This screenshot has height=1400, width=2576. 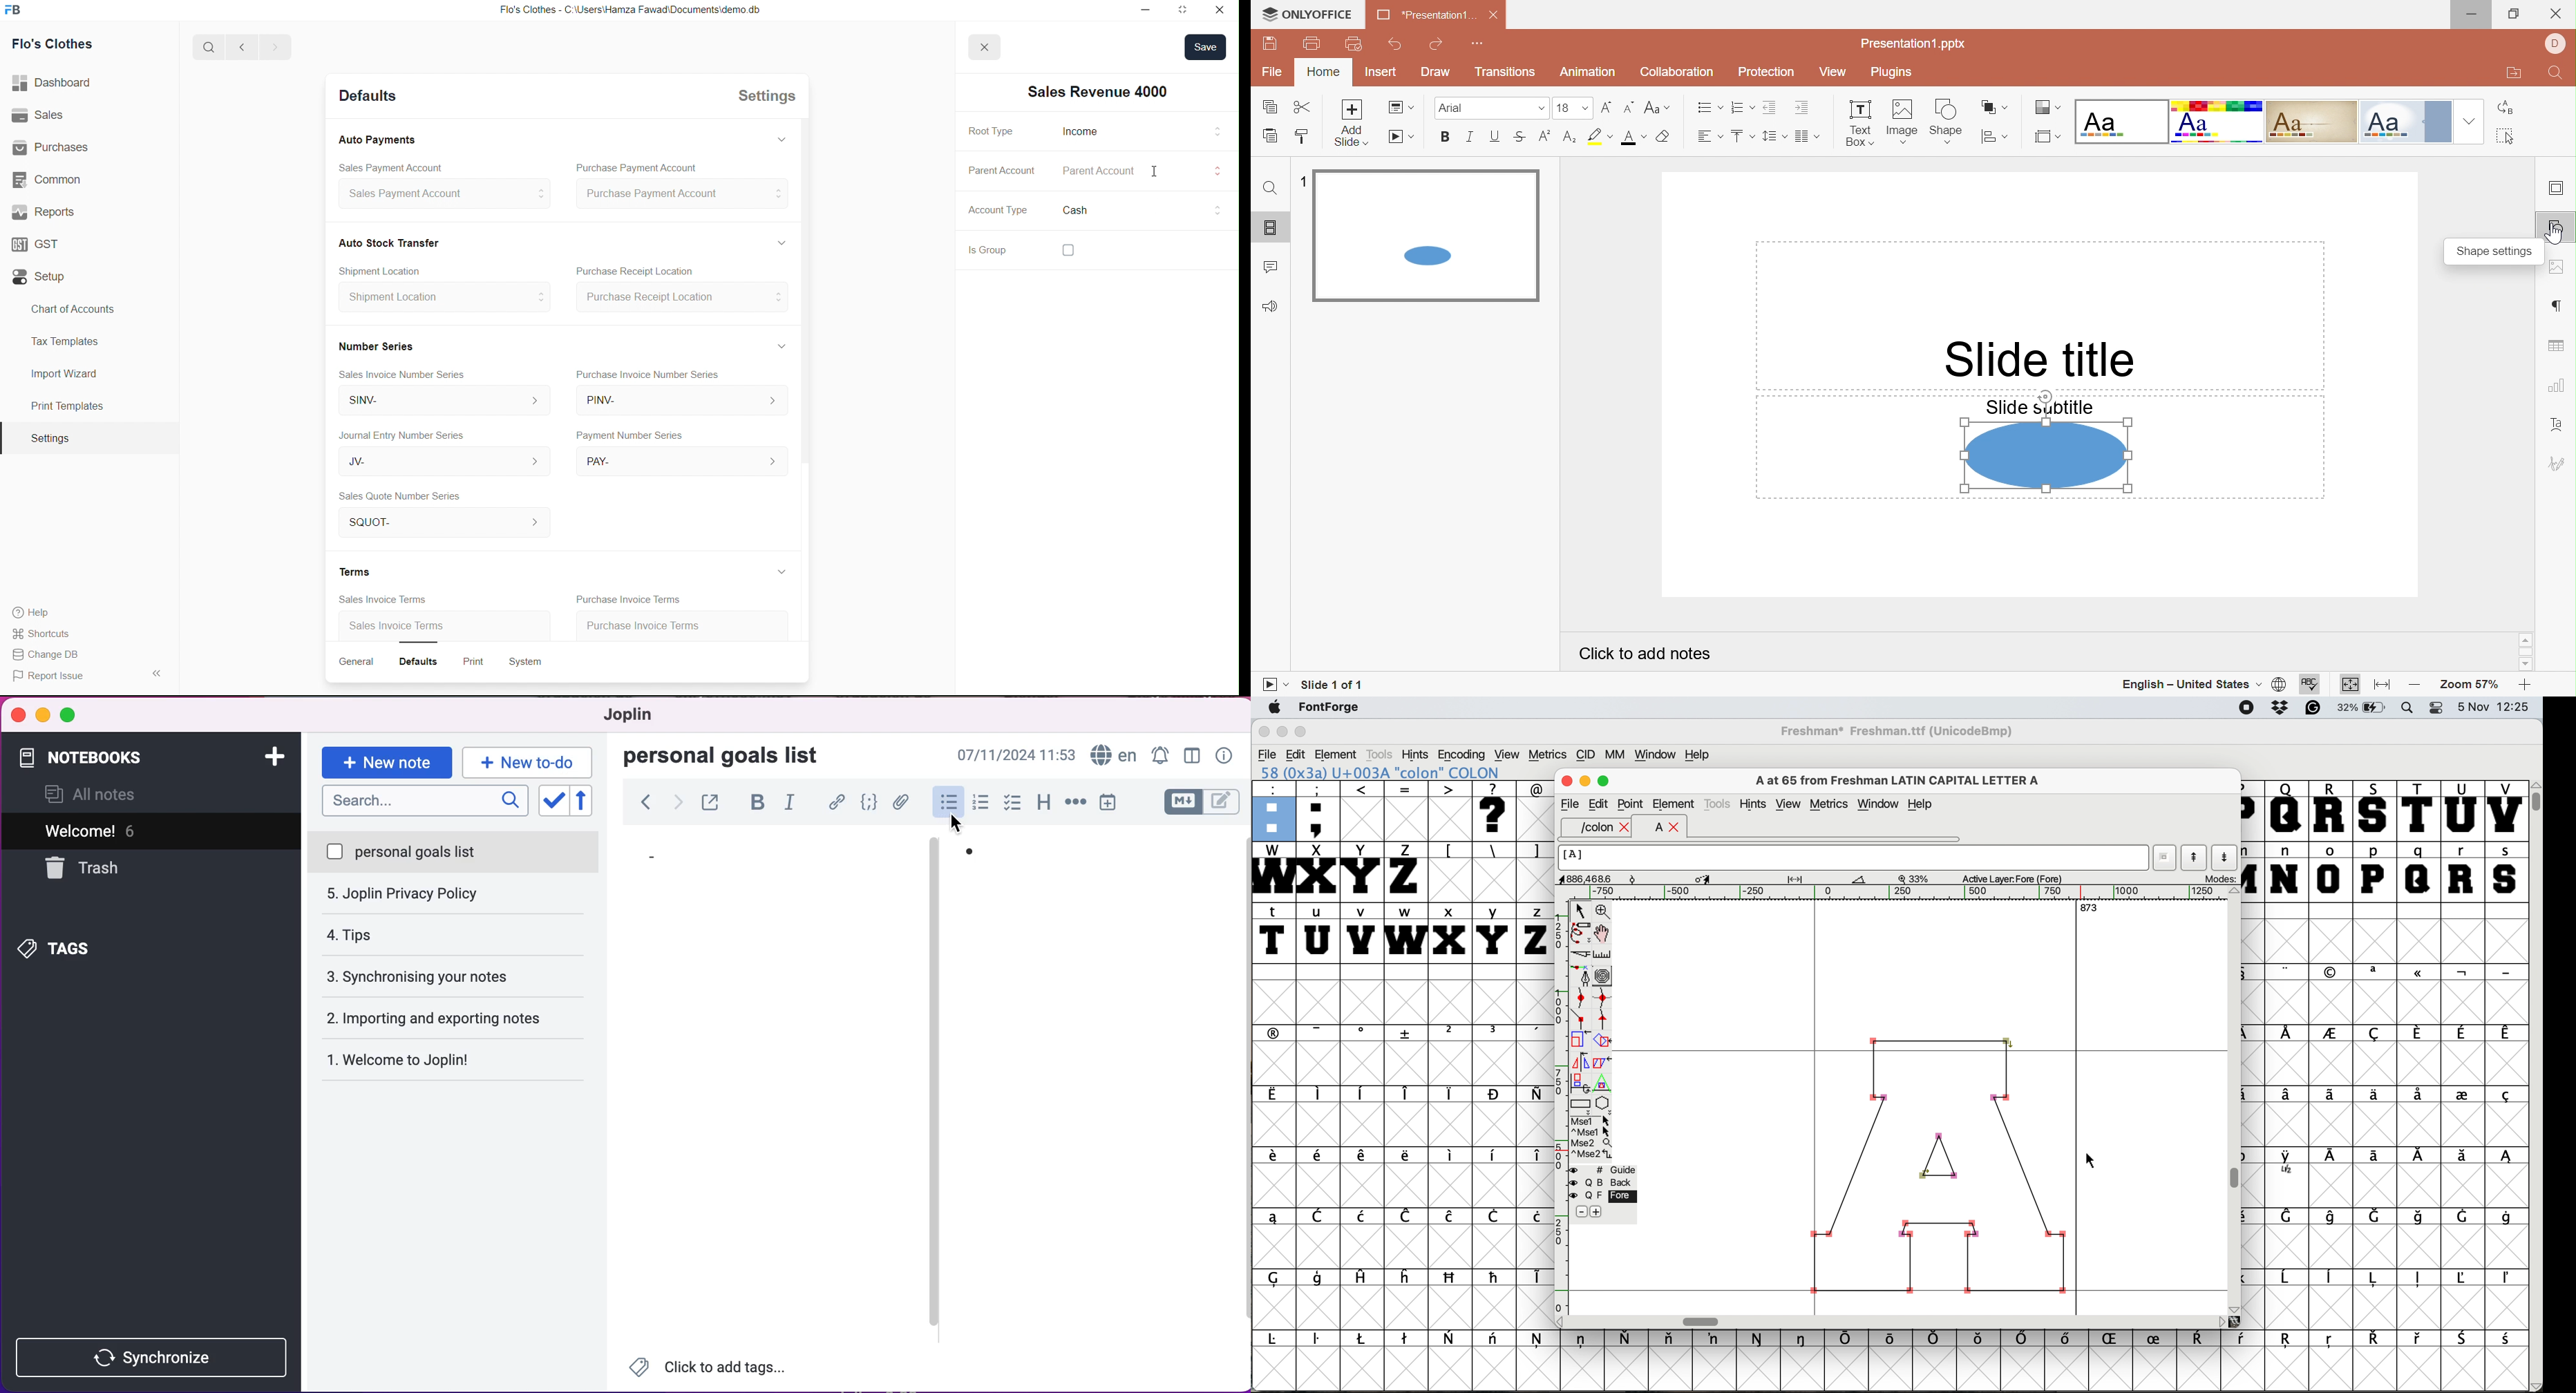 I want to click on Copy, so click(x=1271, y=108).